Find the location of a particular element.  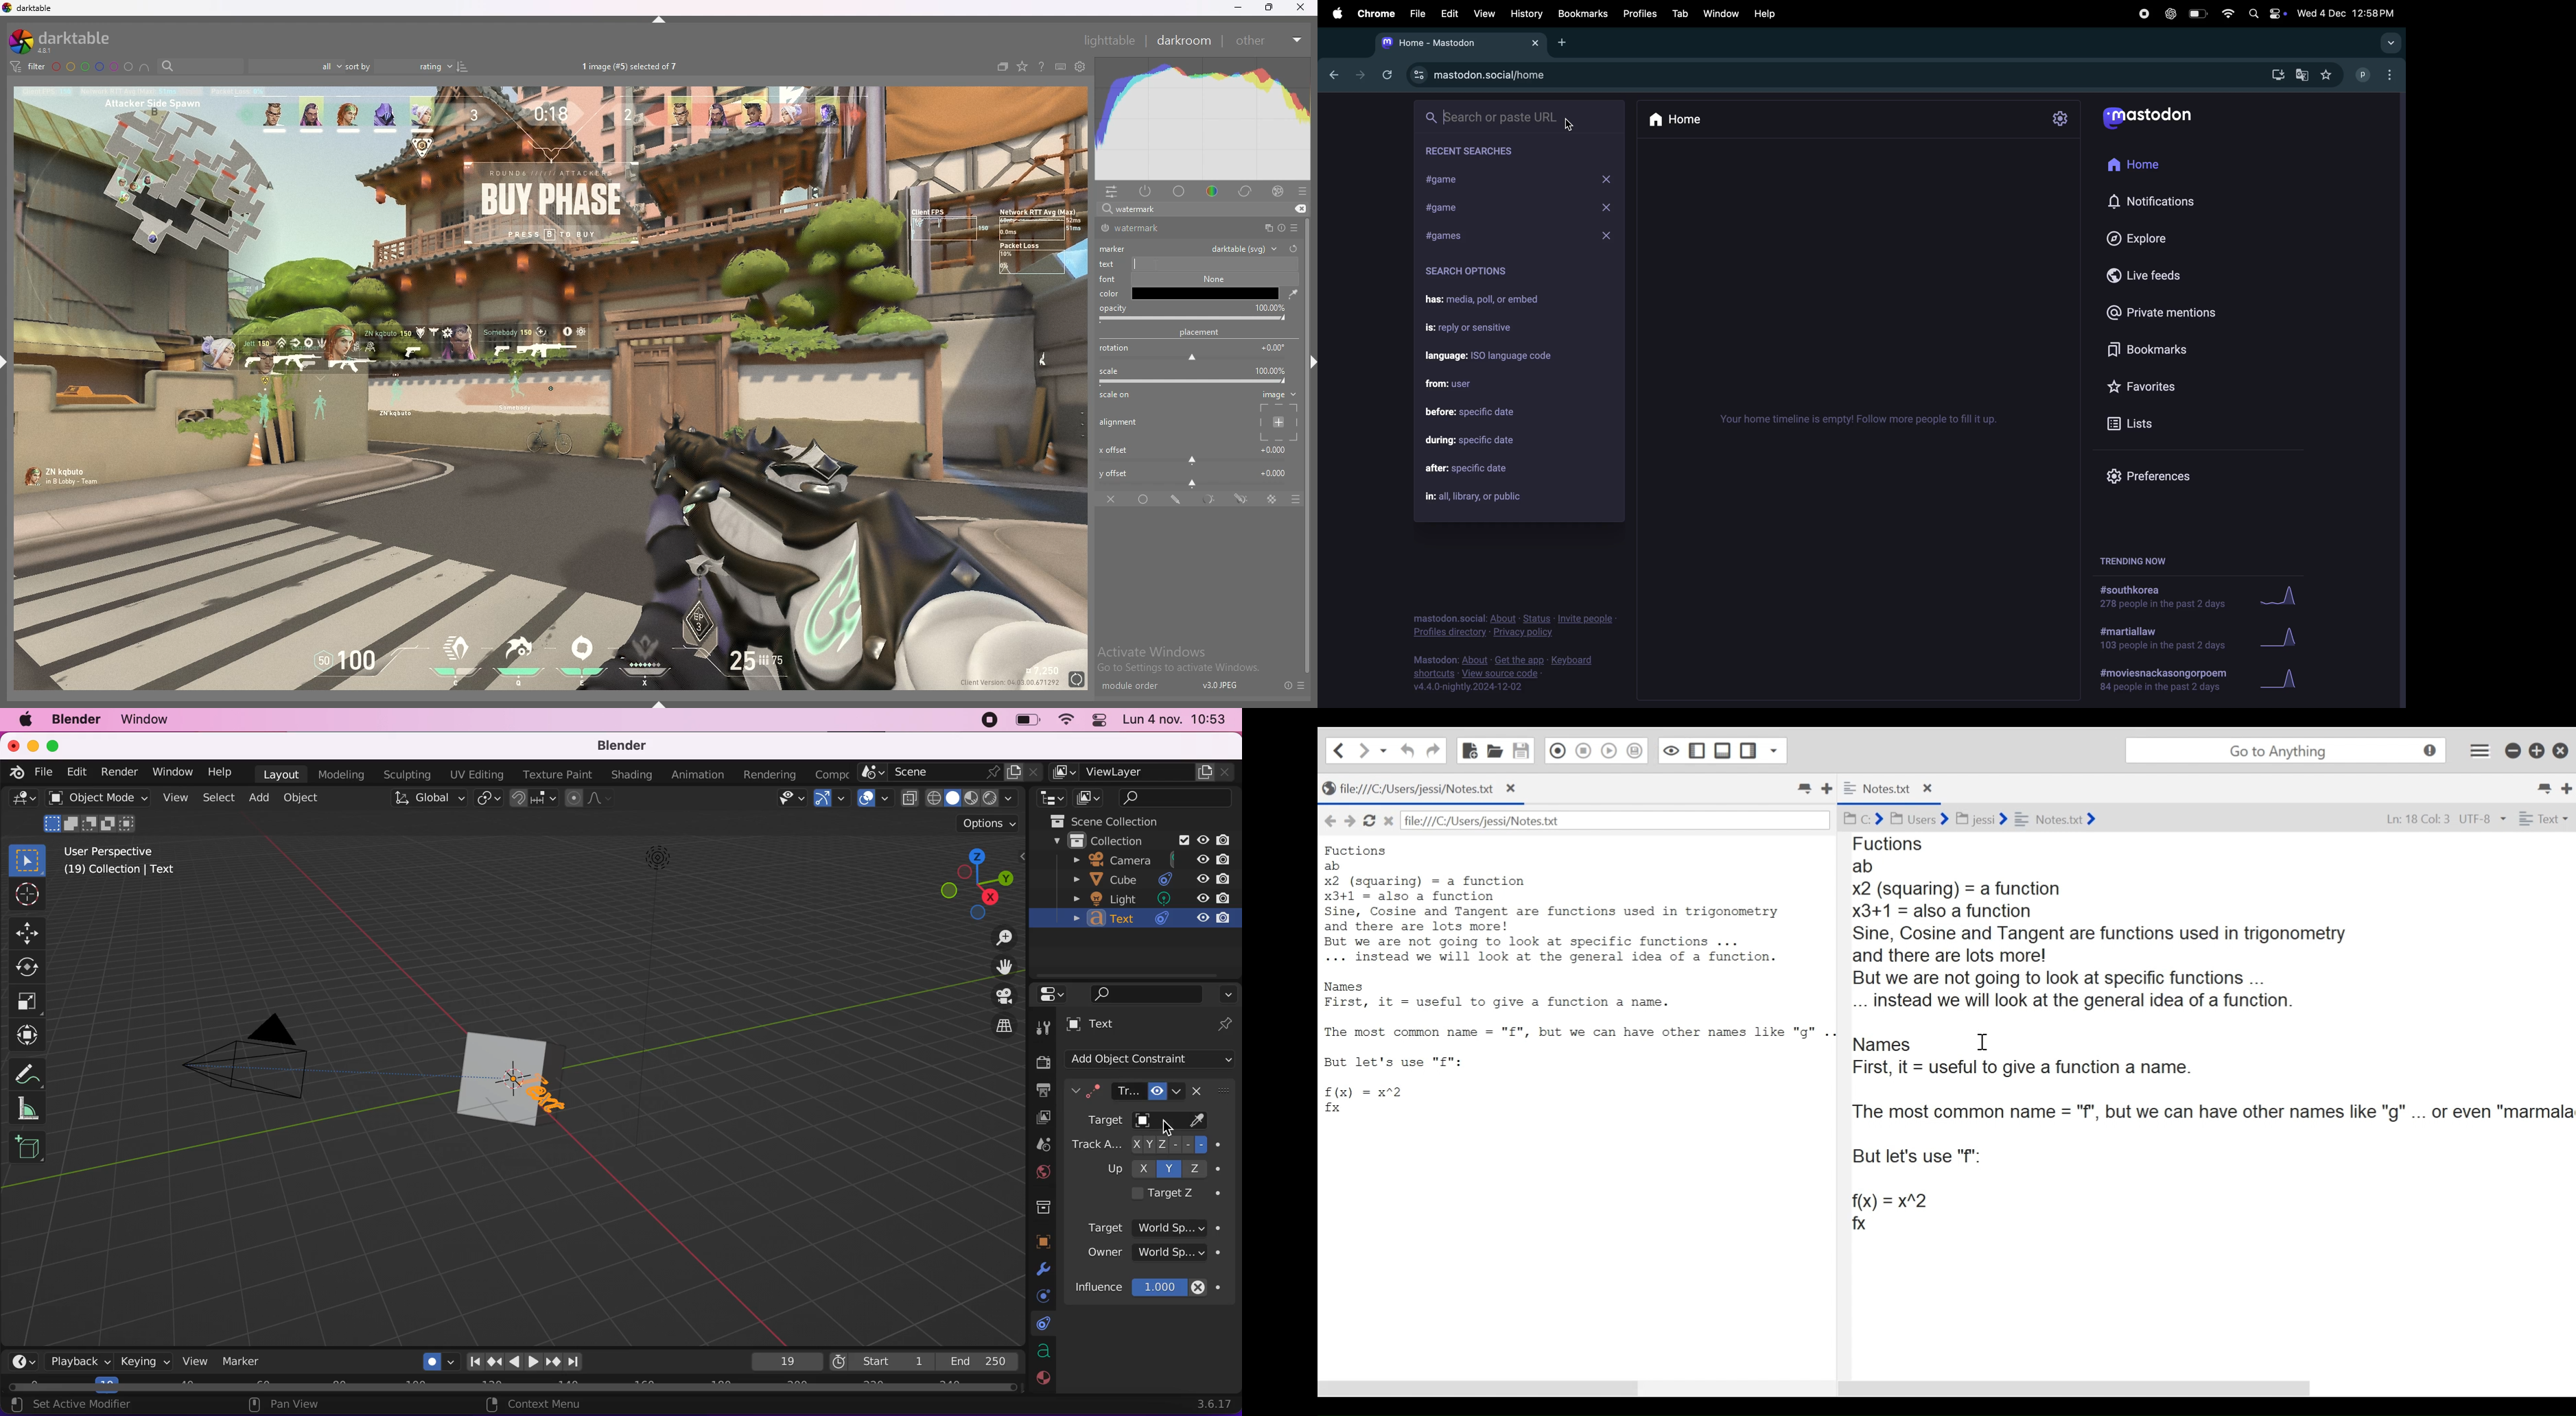

auto keying is located at coordinates (434, 1359).